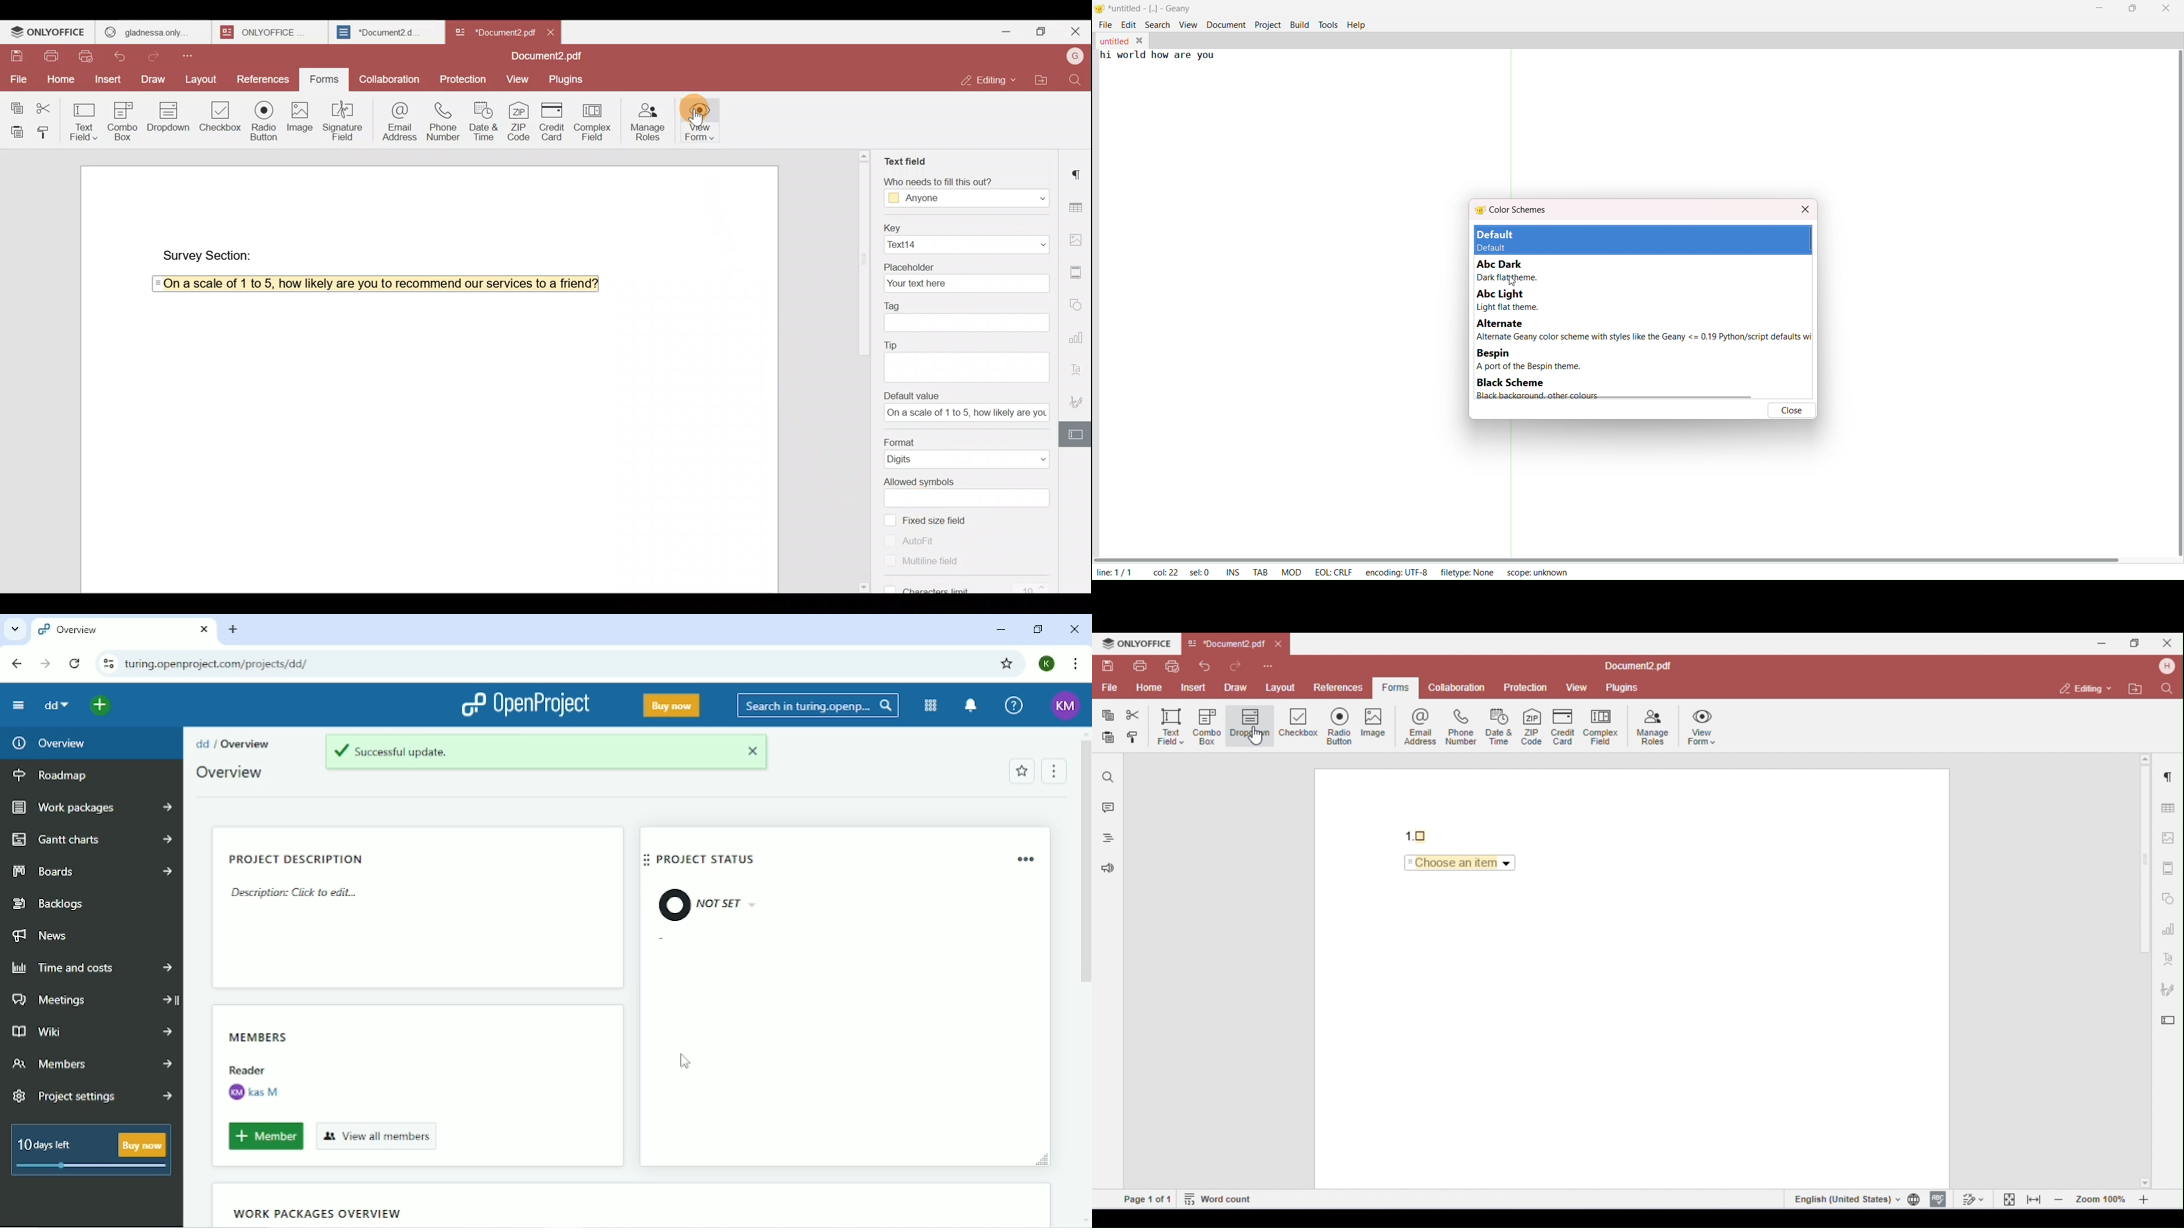 The image size is (2184, 1232). Describe the element at coordinates (1502, 324) in the screenshot. I see `alternate` at that location.